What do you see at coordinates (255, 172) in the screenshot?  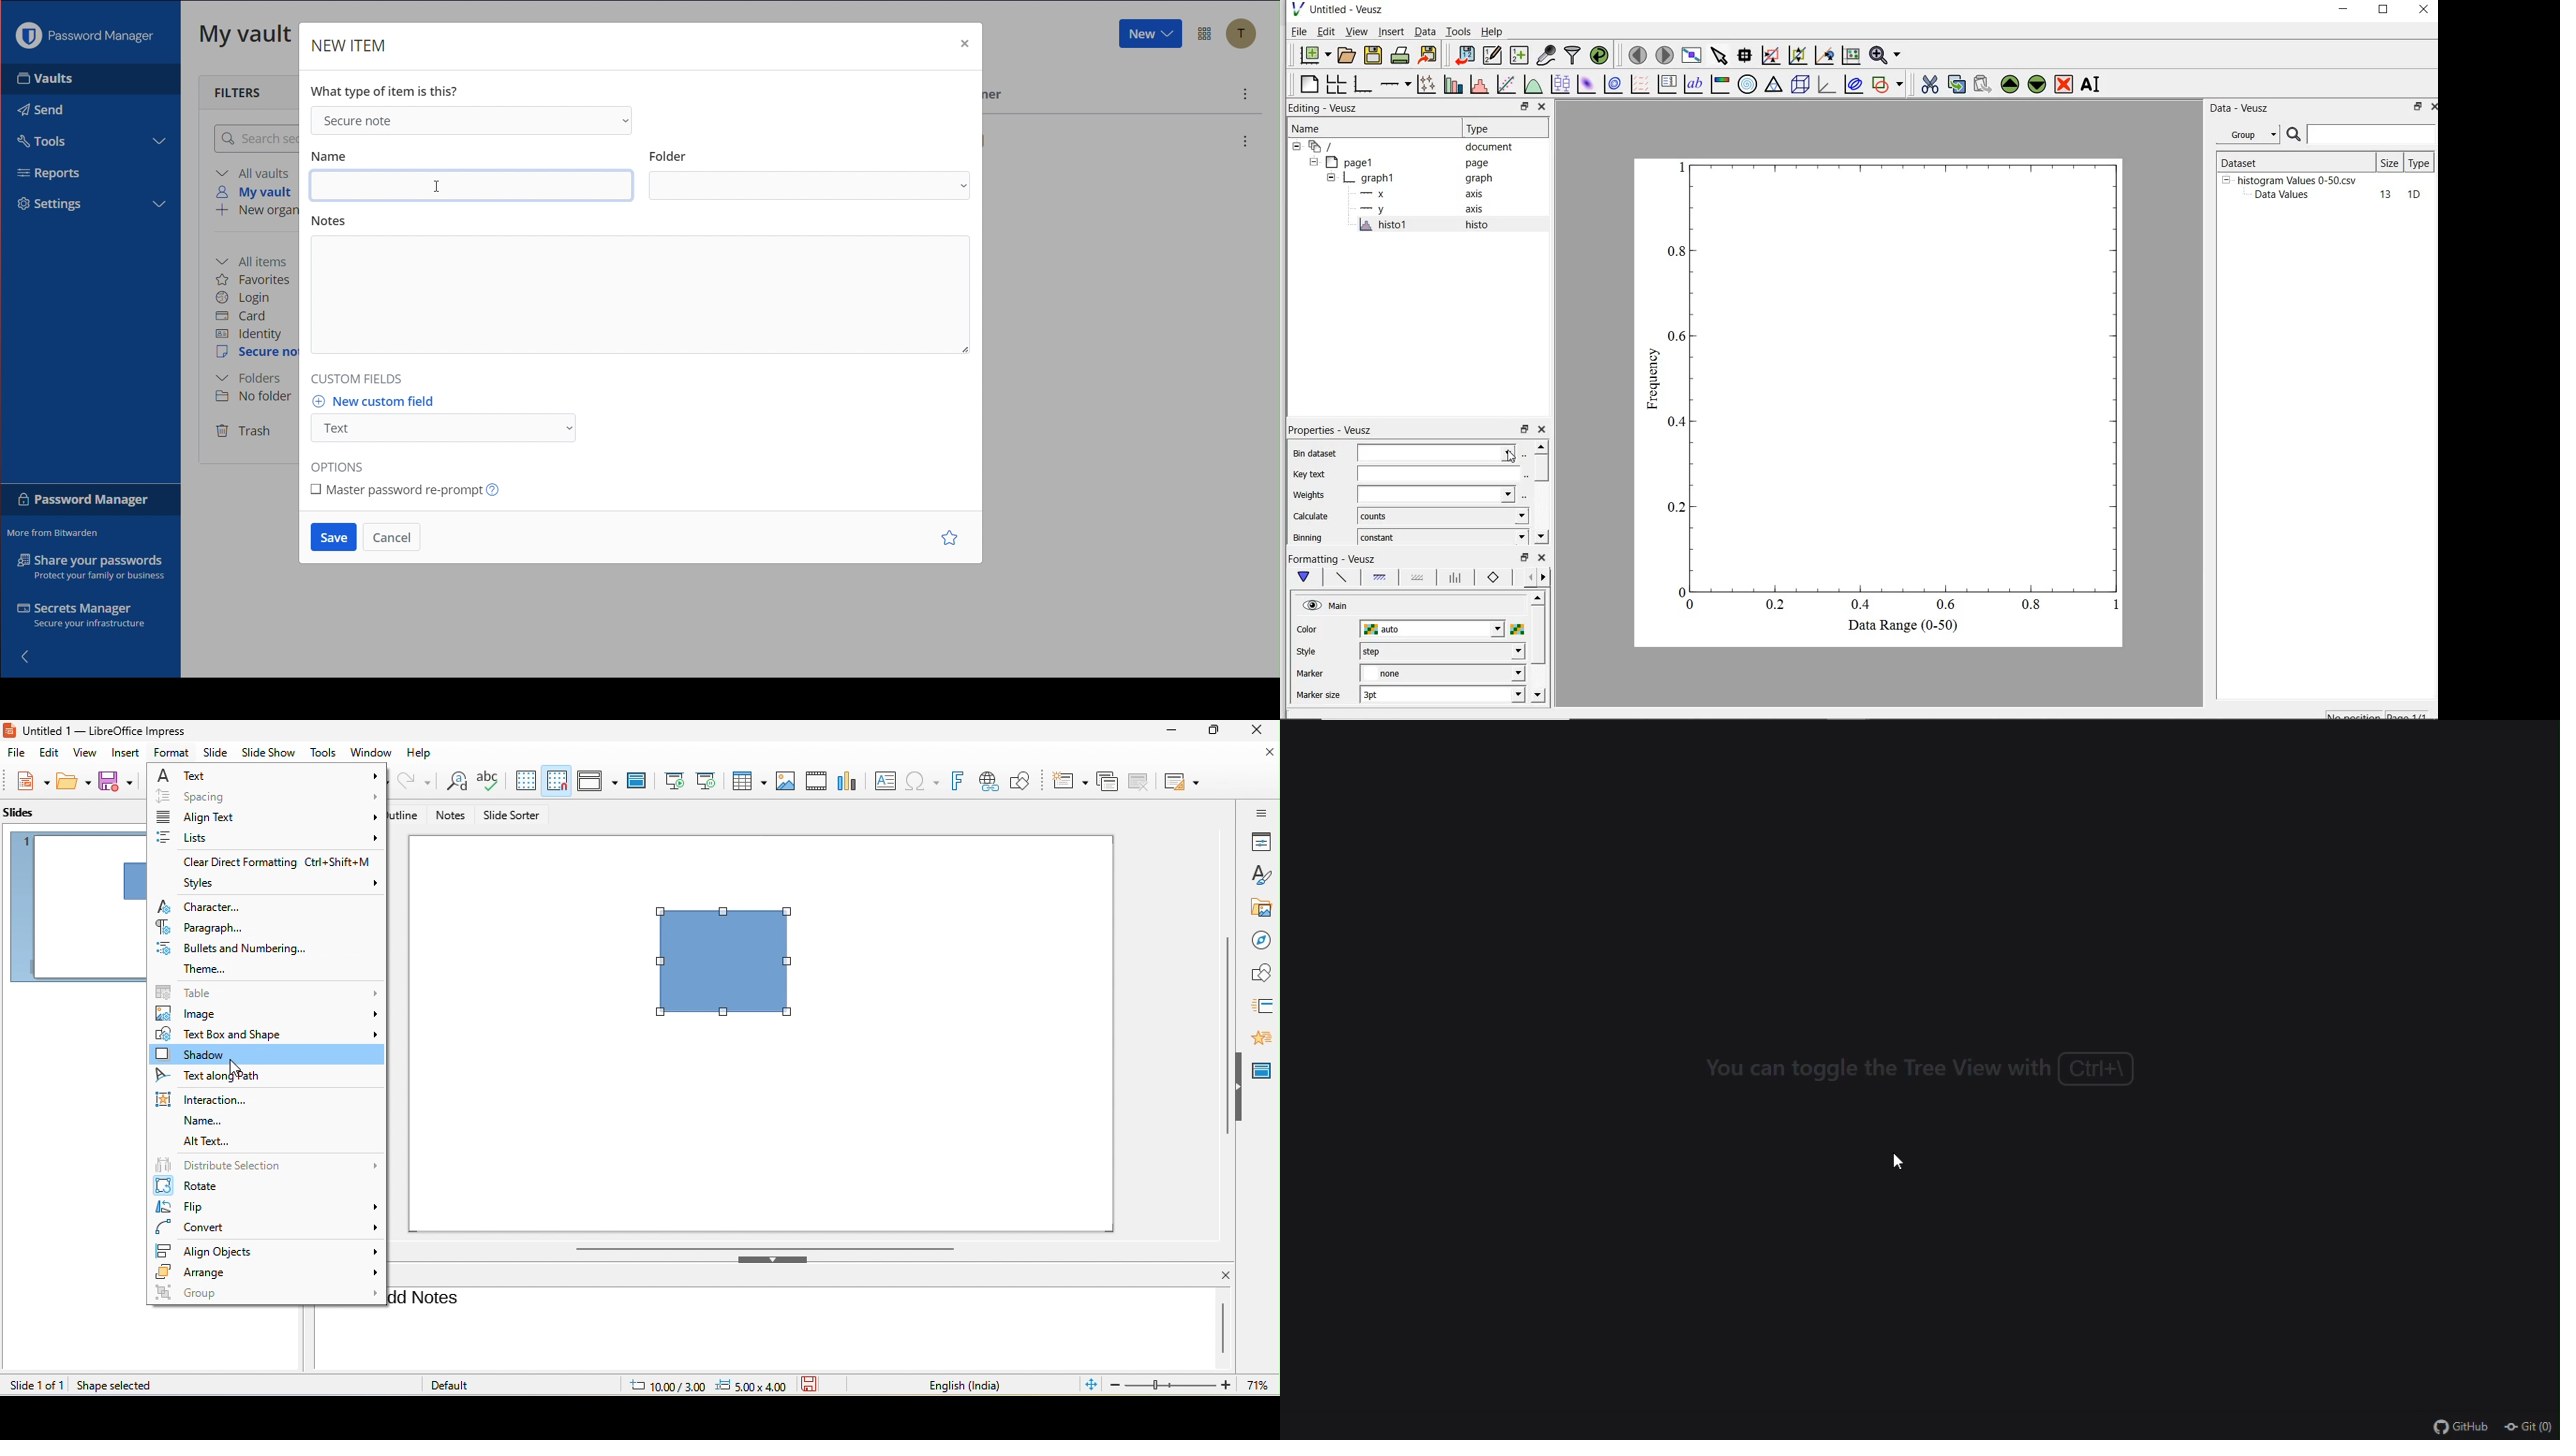 I see `All vaults` at bounding box center [255, 172].